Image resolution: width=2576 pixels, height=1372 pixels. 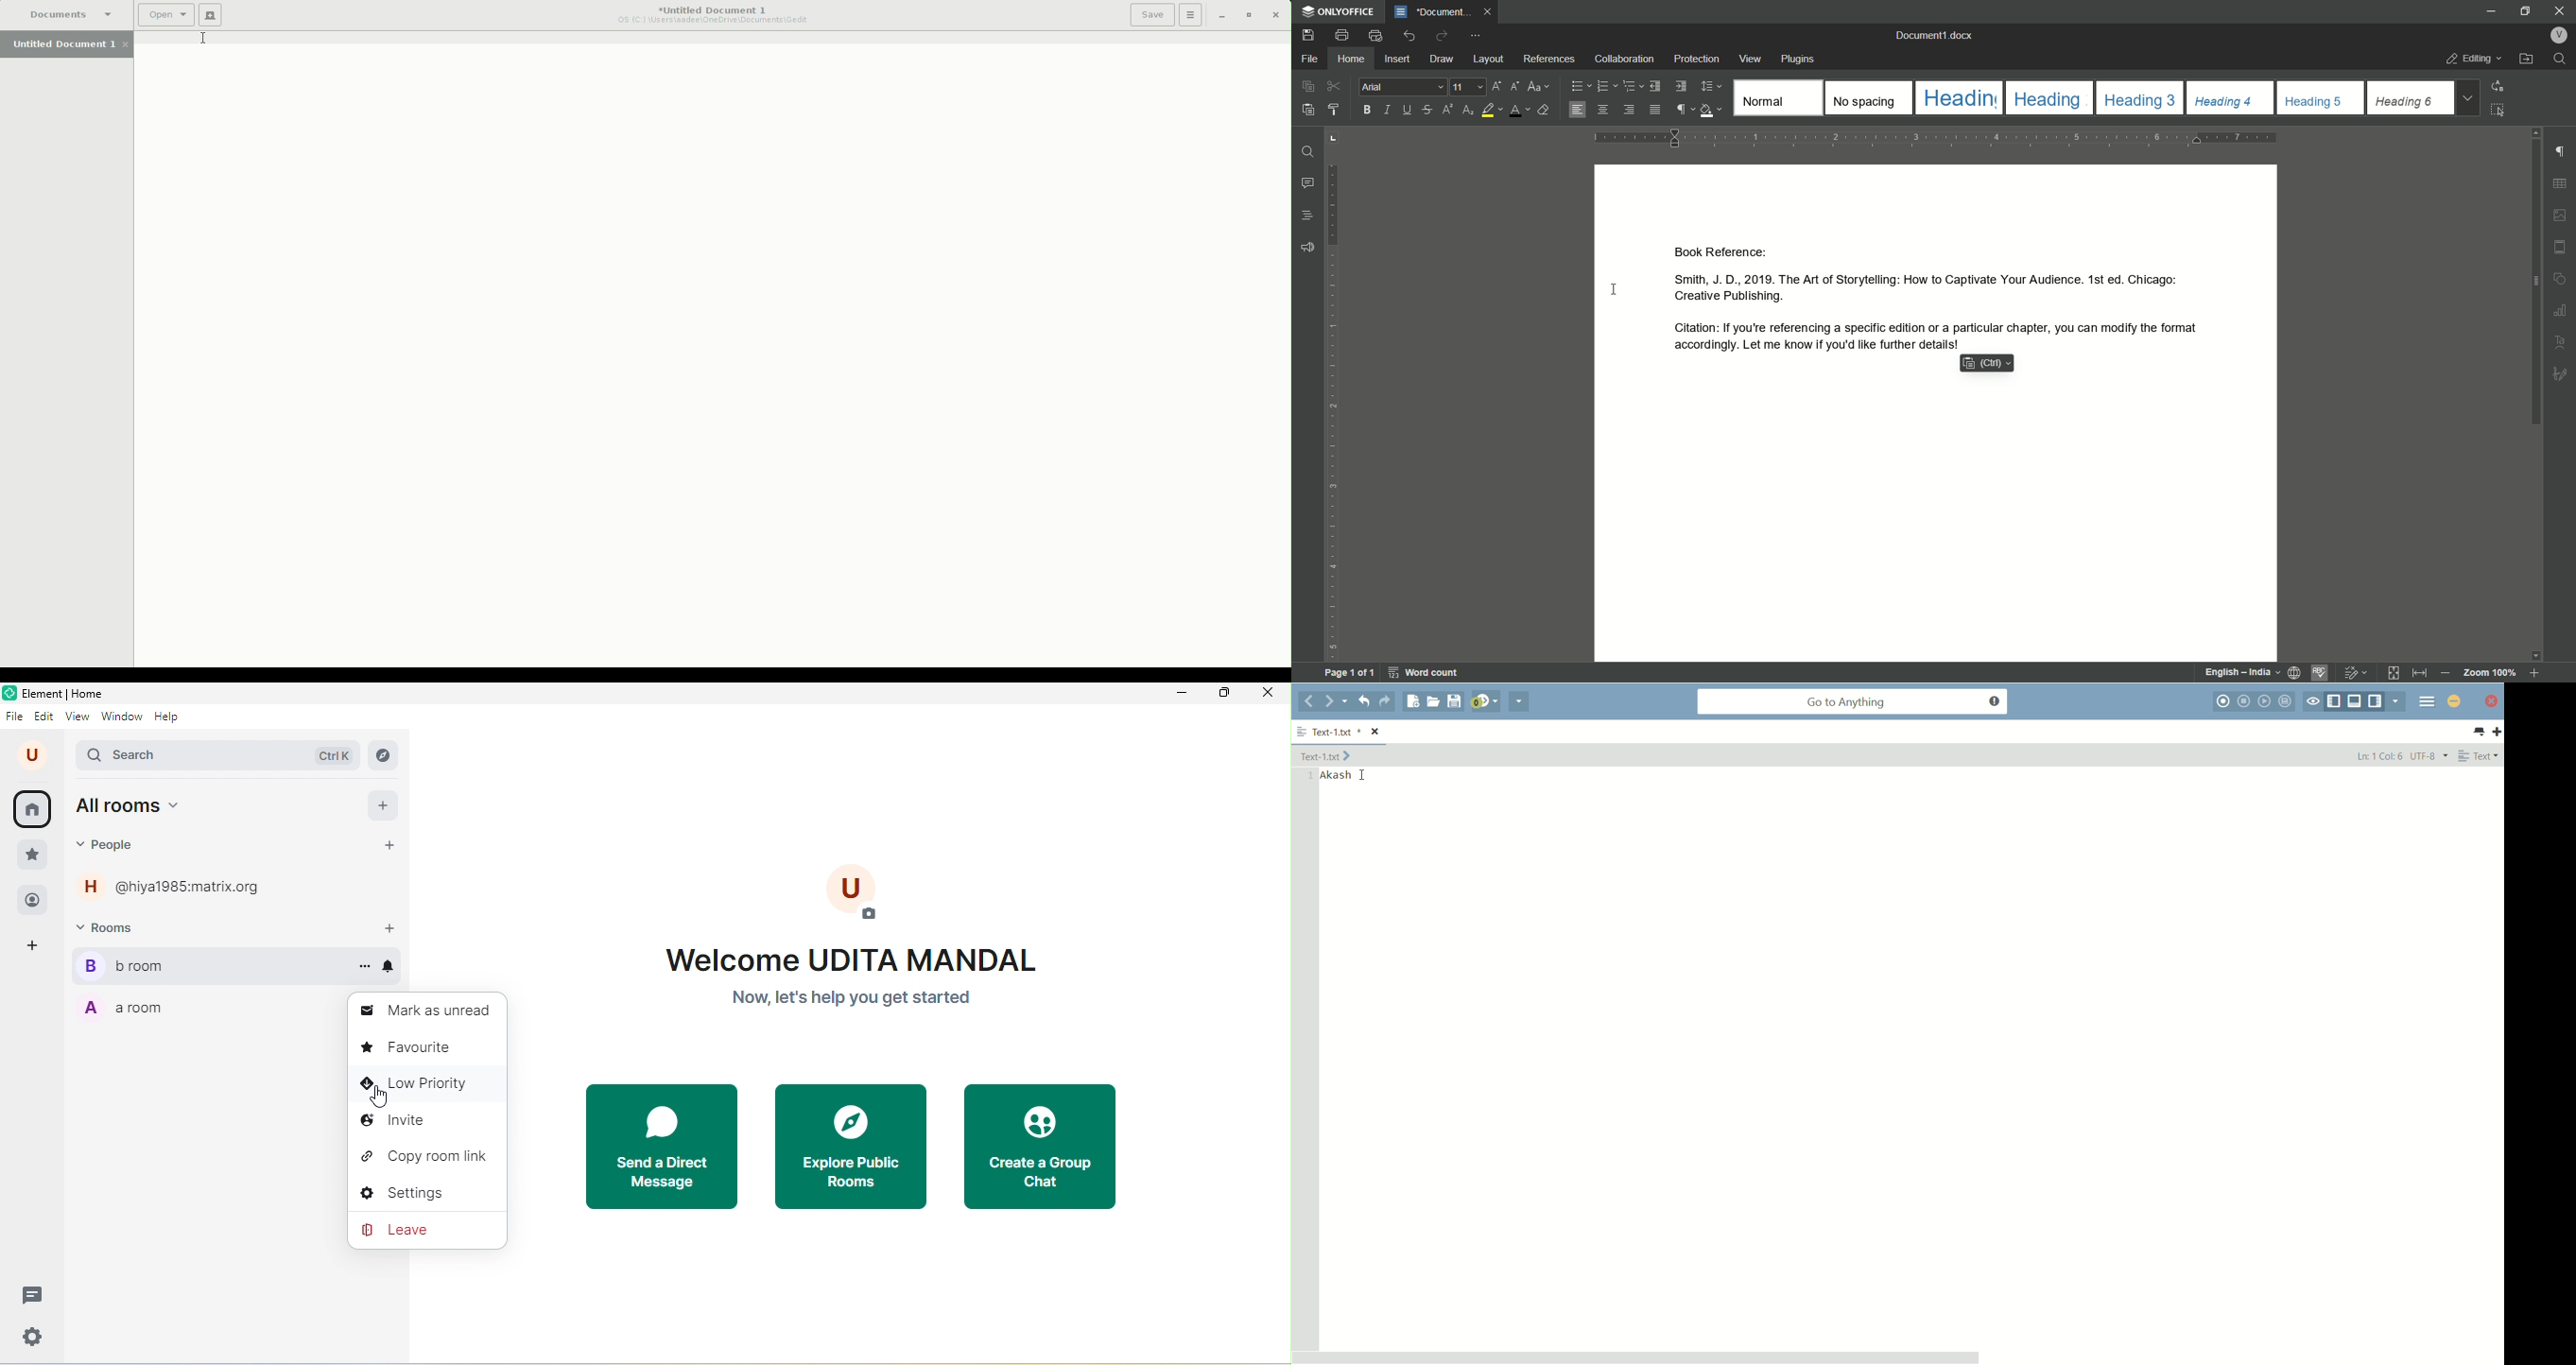 I want to click on username logo, so click(x=2559, y=35).